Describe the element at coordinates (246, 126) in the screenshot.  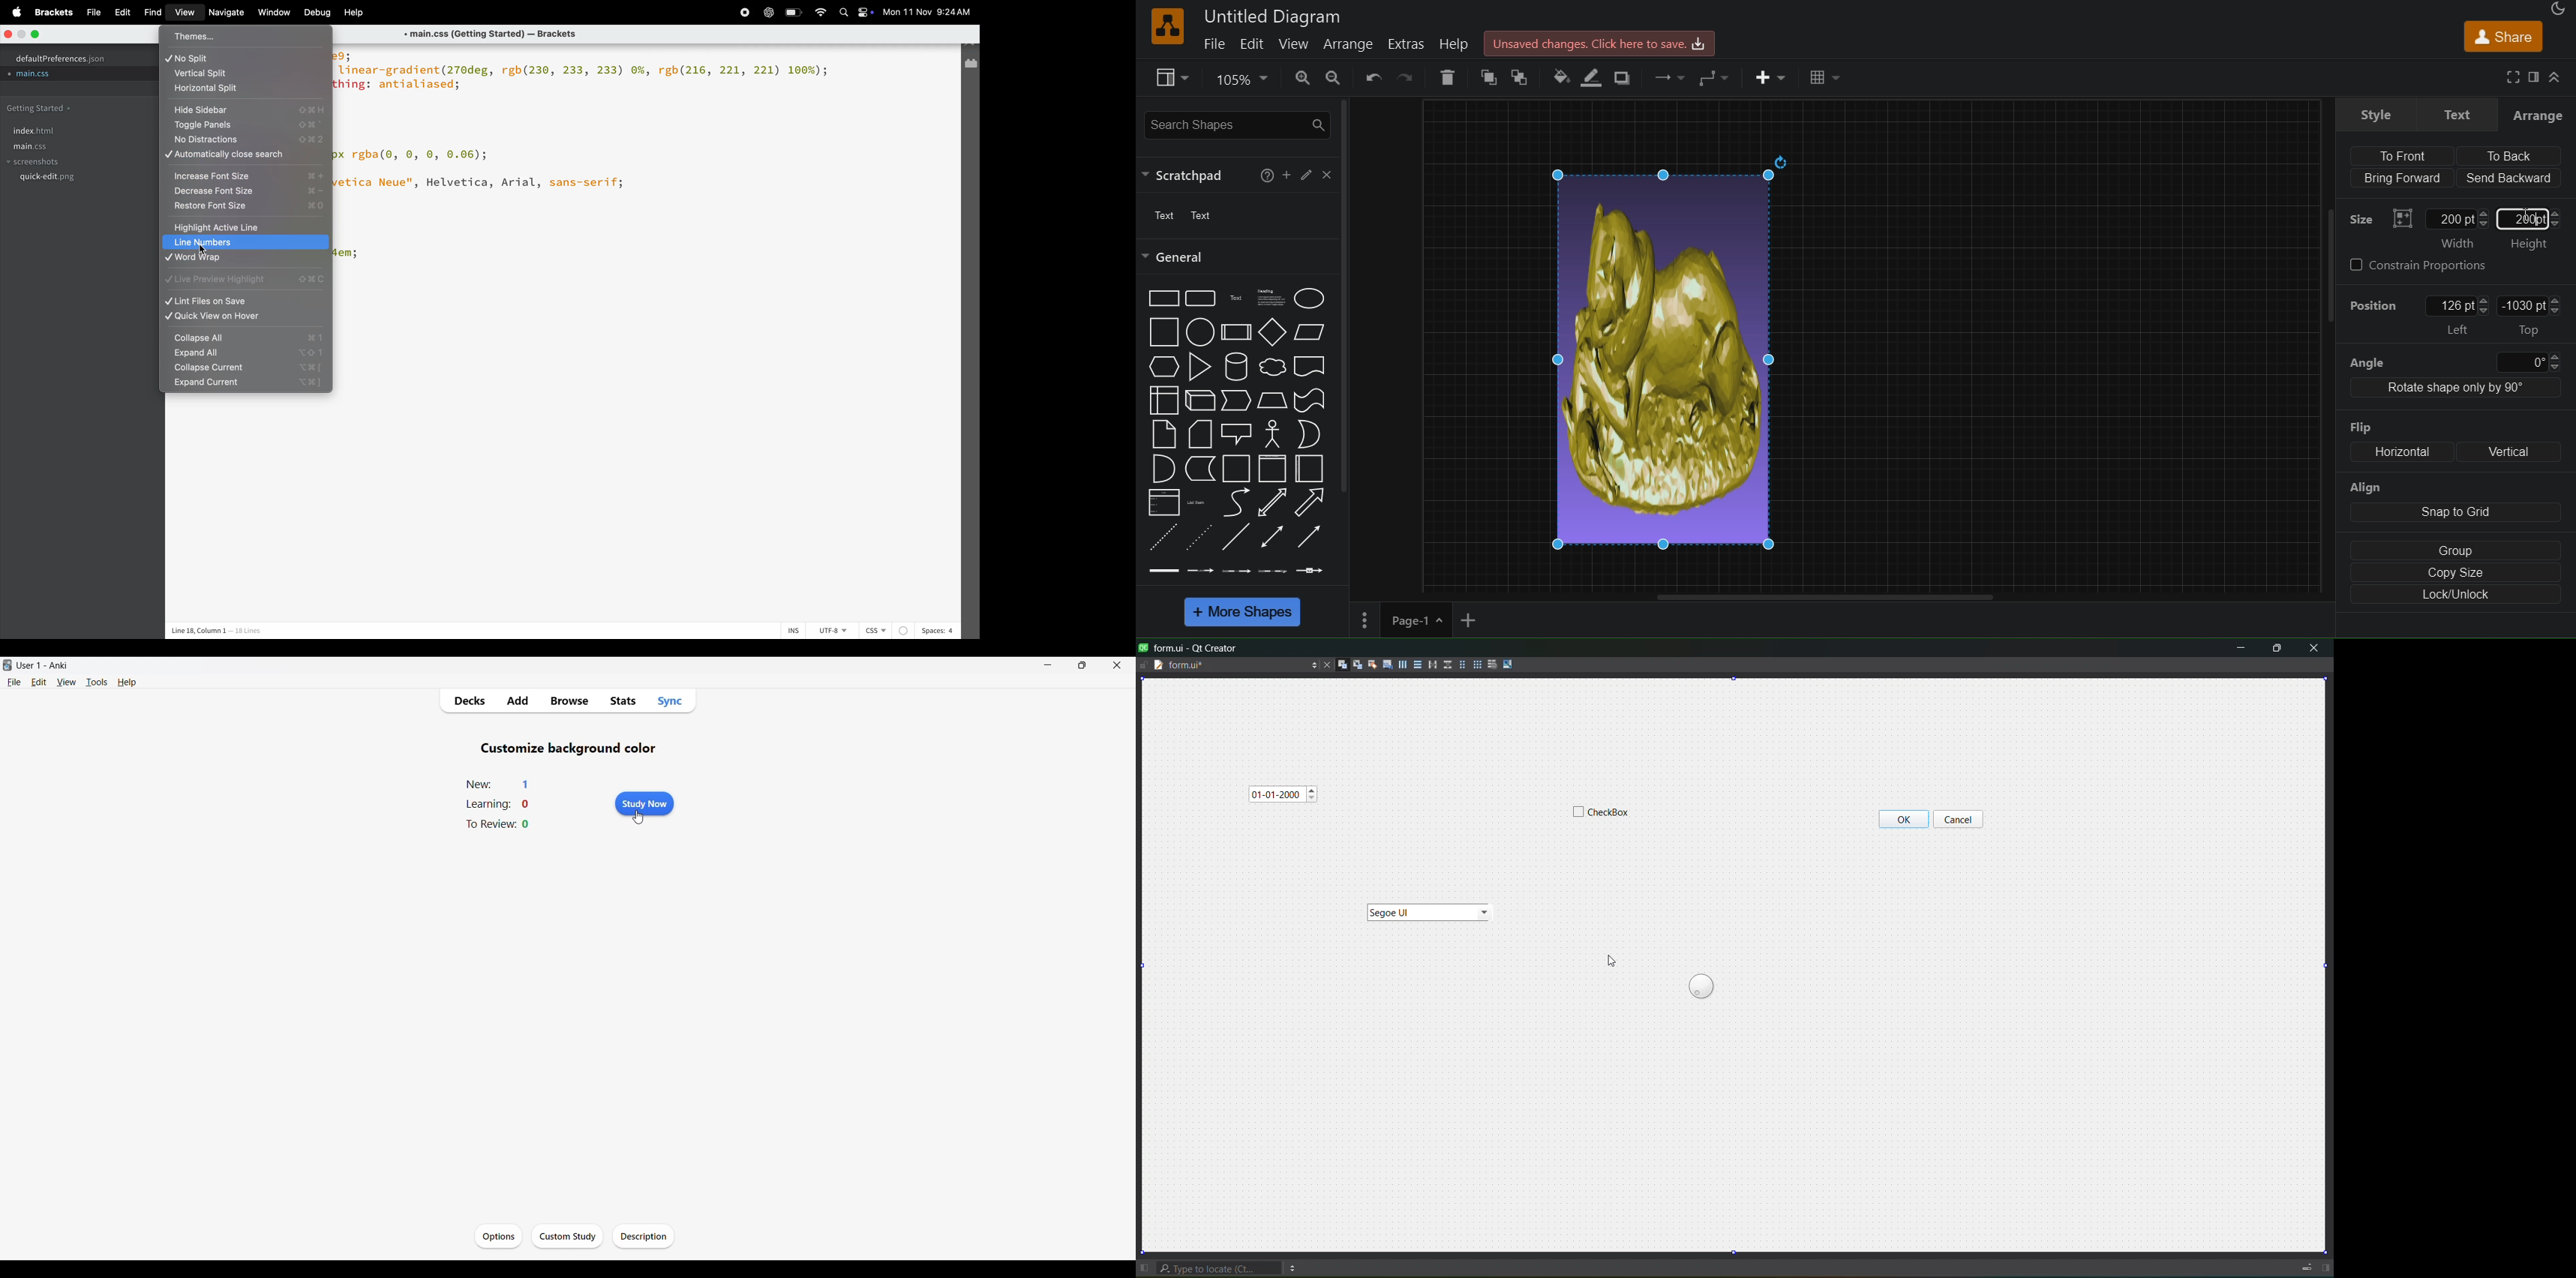
I see `toggle panels` at that location.